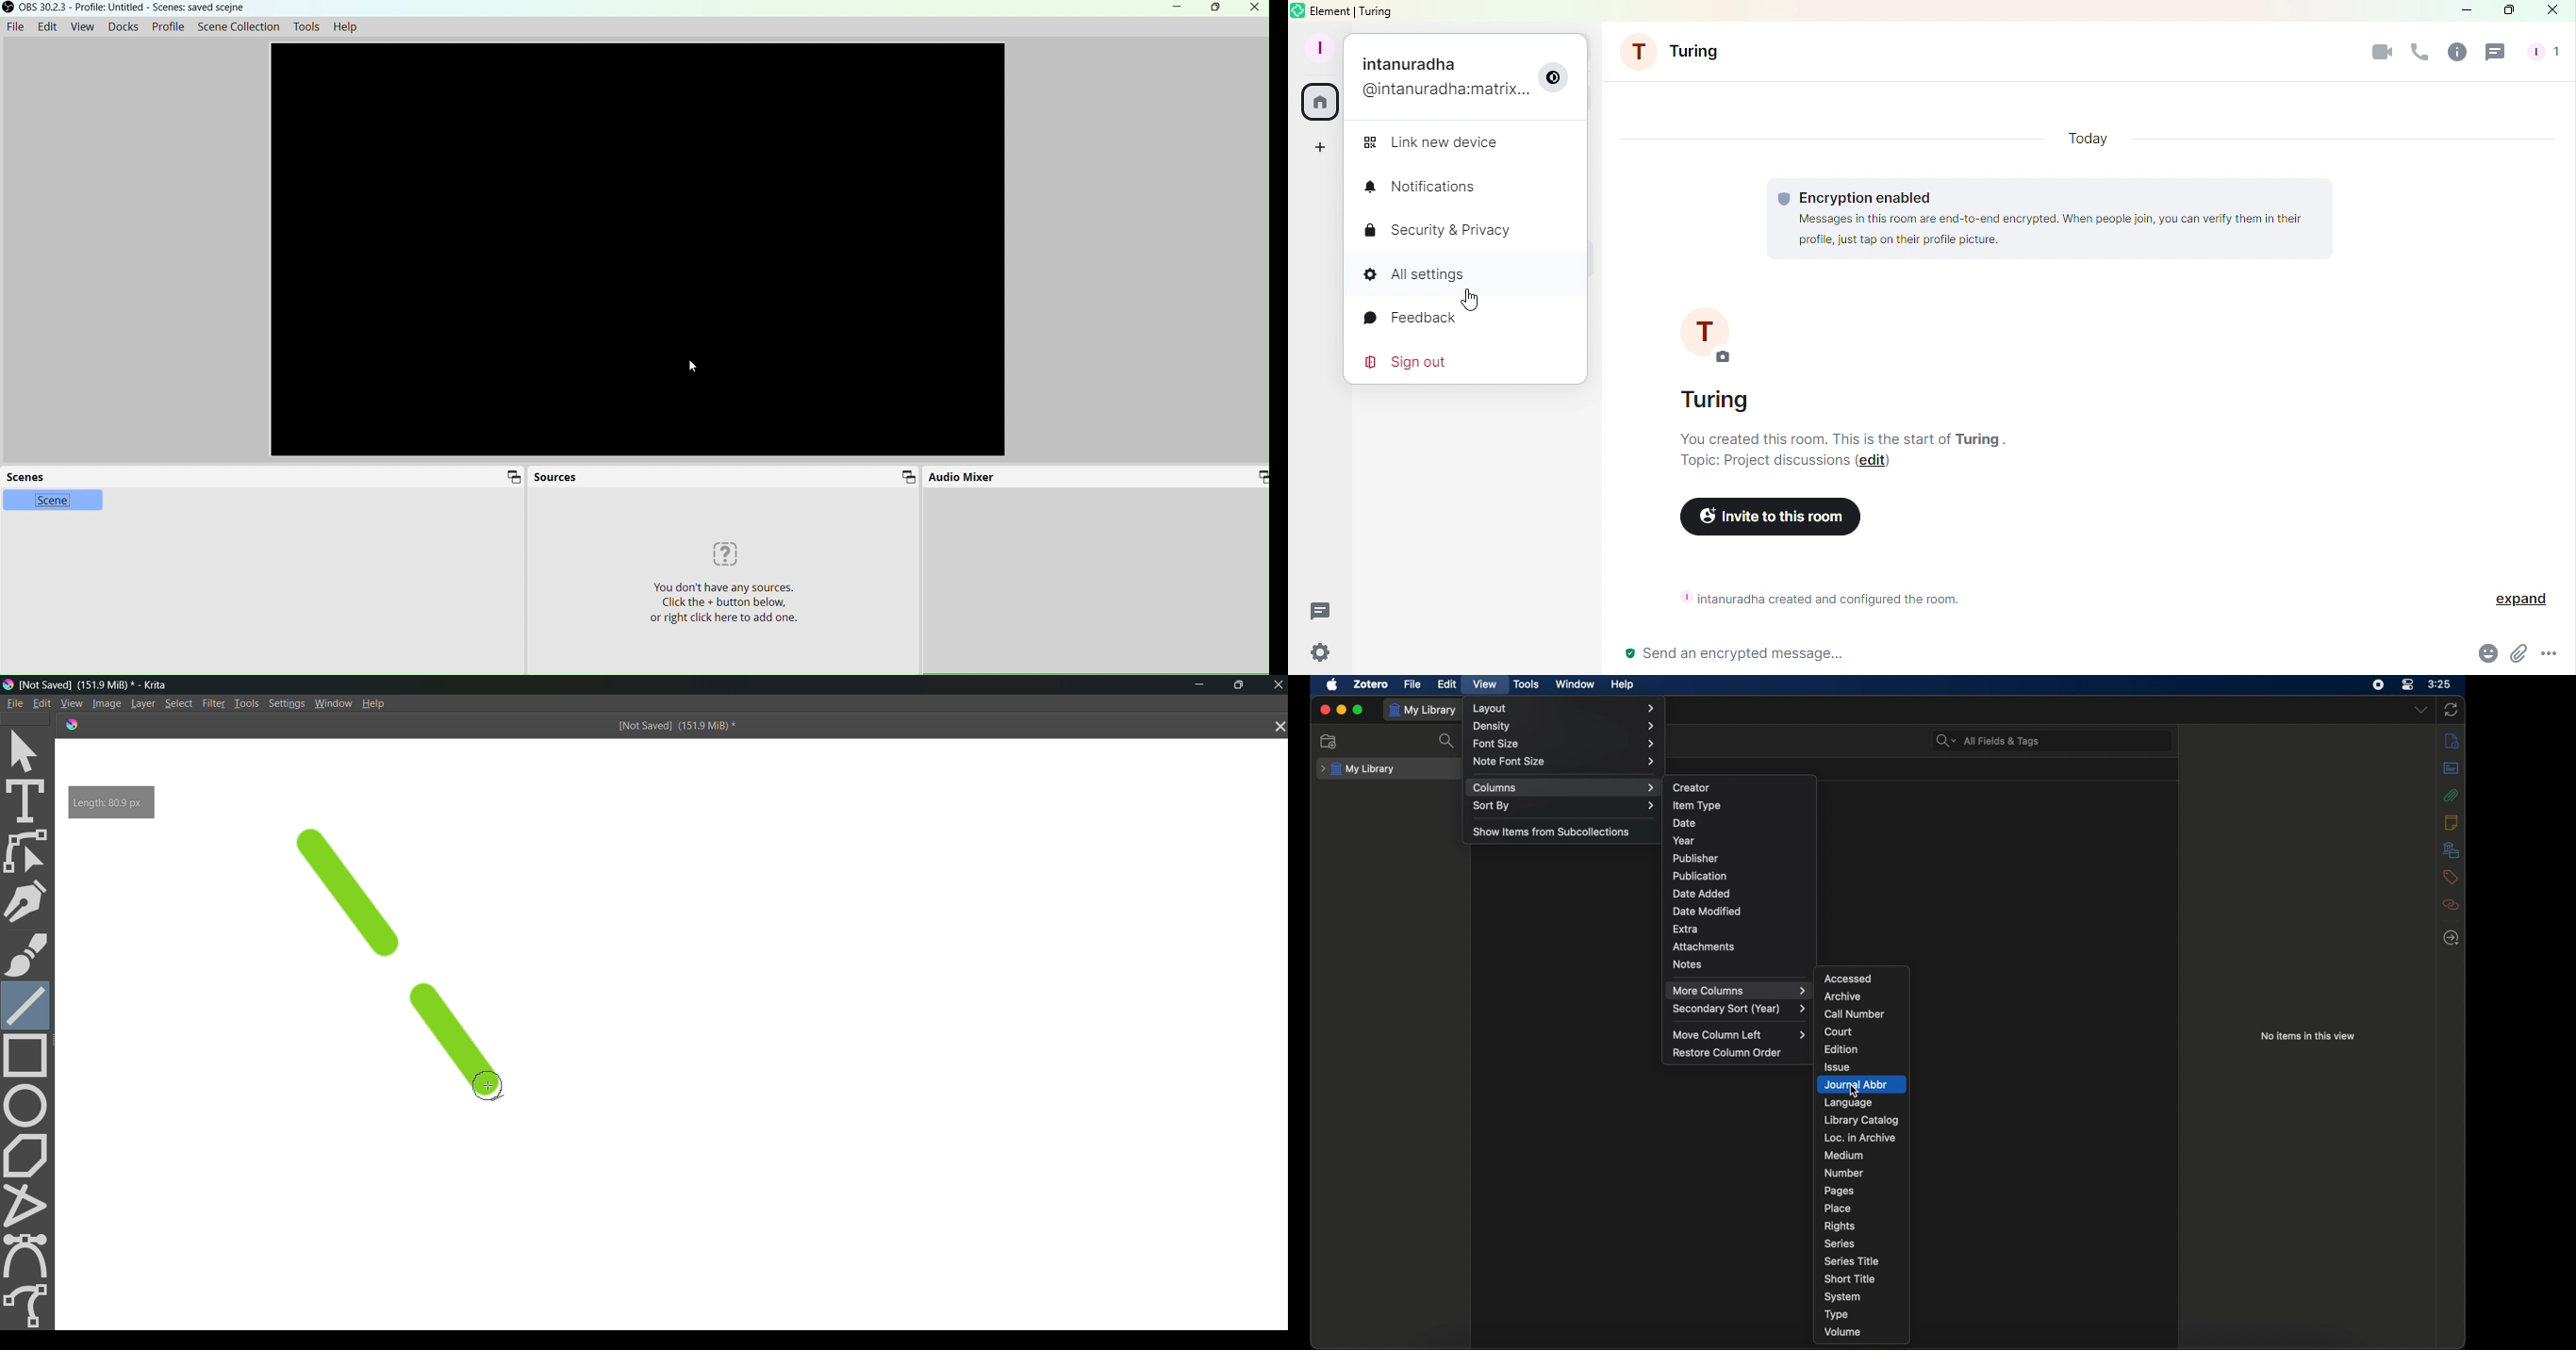 The width and height of the screenshot is (2576, 1372). What do you see at coordinates (1686, 929) in the screenshot?
I see `extra` at bounding box center [1686, 929].